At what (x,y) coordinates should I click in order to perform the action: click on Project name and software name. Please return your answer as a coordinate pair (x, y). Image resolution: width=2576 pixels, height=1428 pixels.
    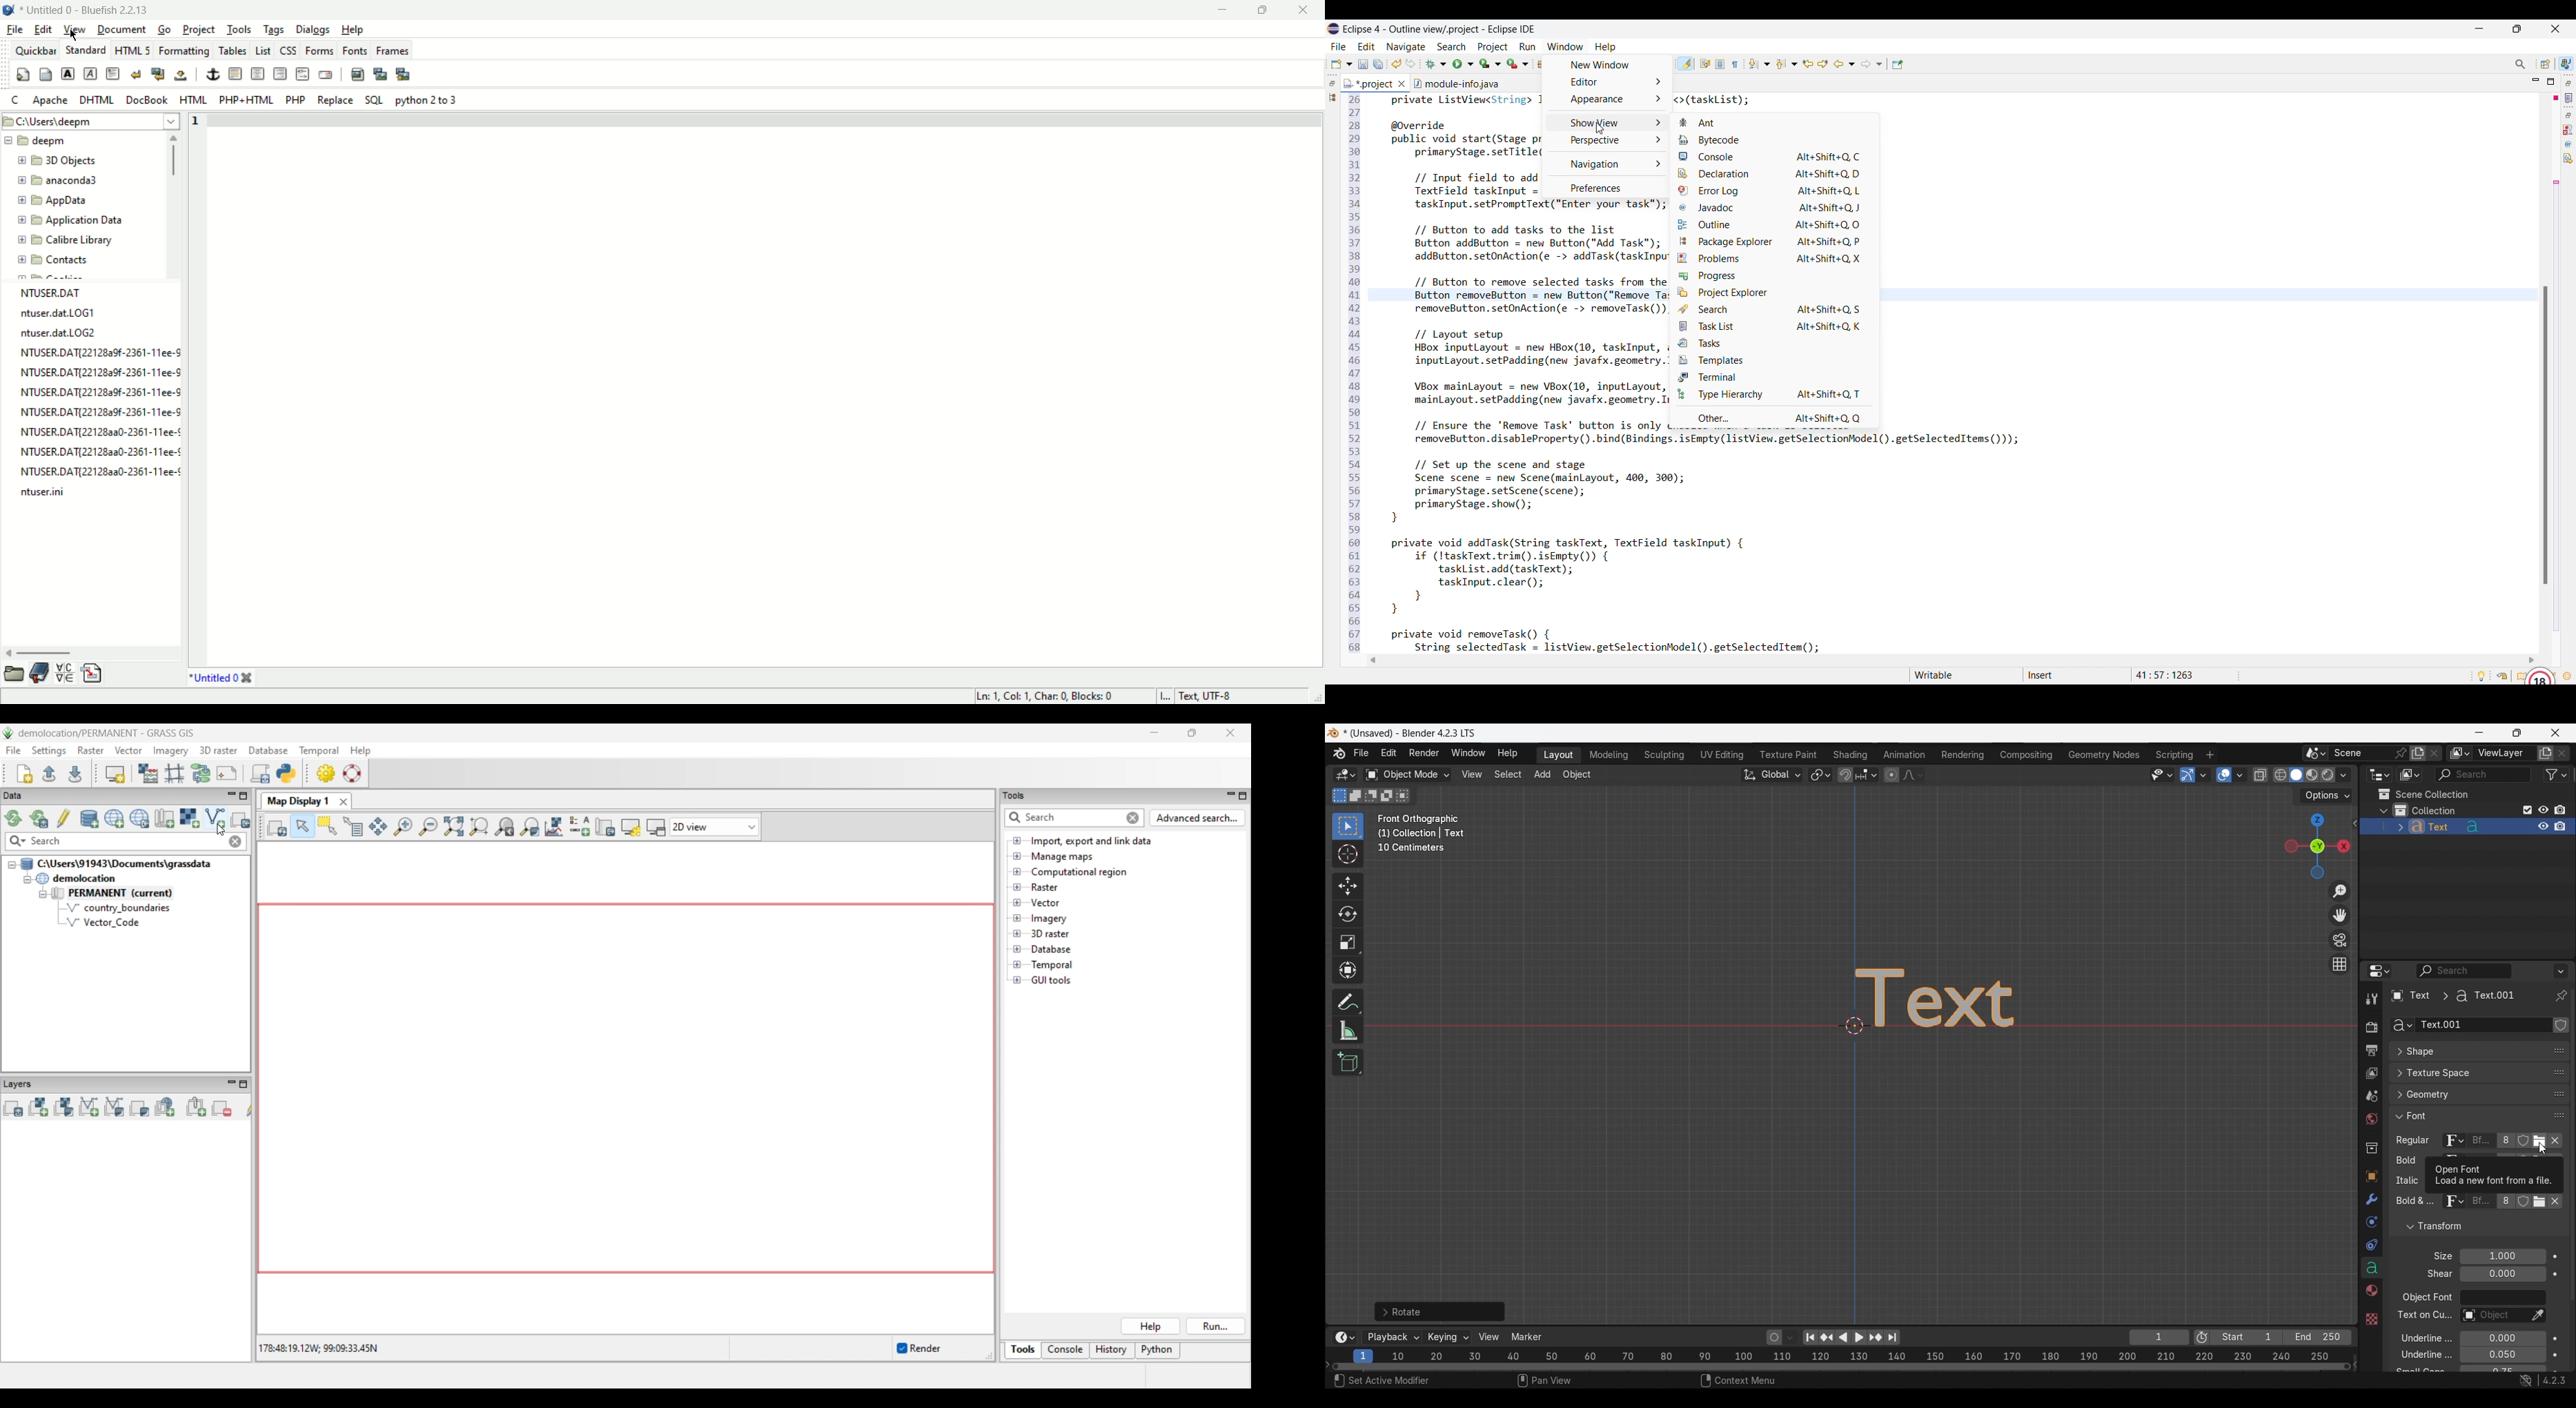
    Looking at the image, I should click on (1440, 29).